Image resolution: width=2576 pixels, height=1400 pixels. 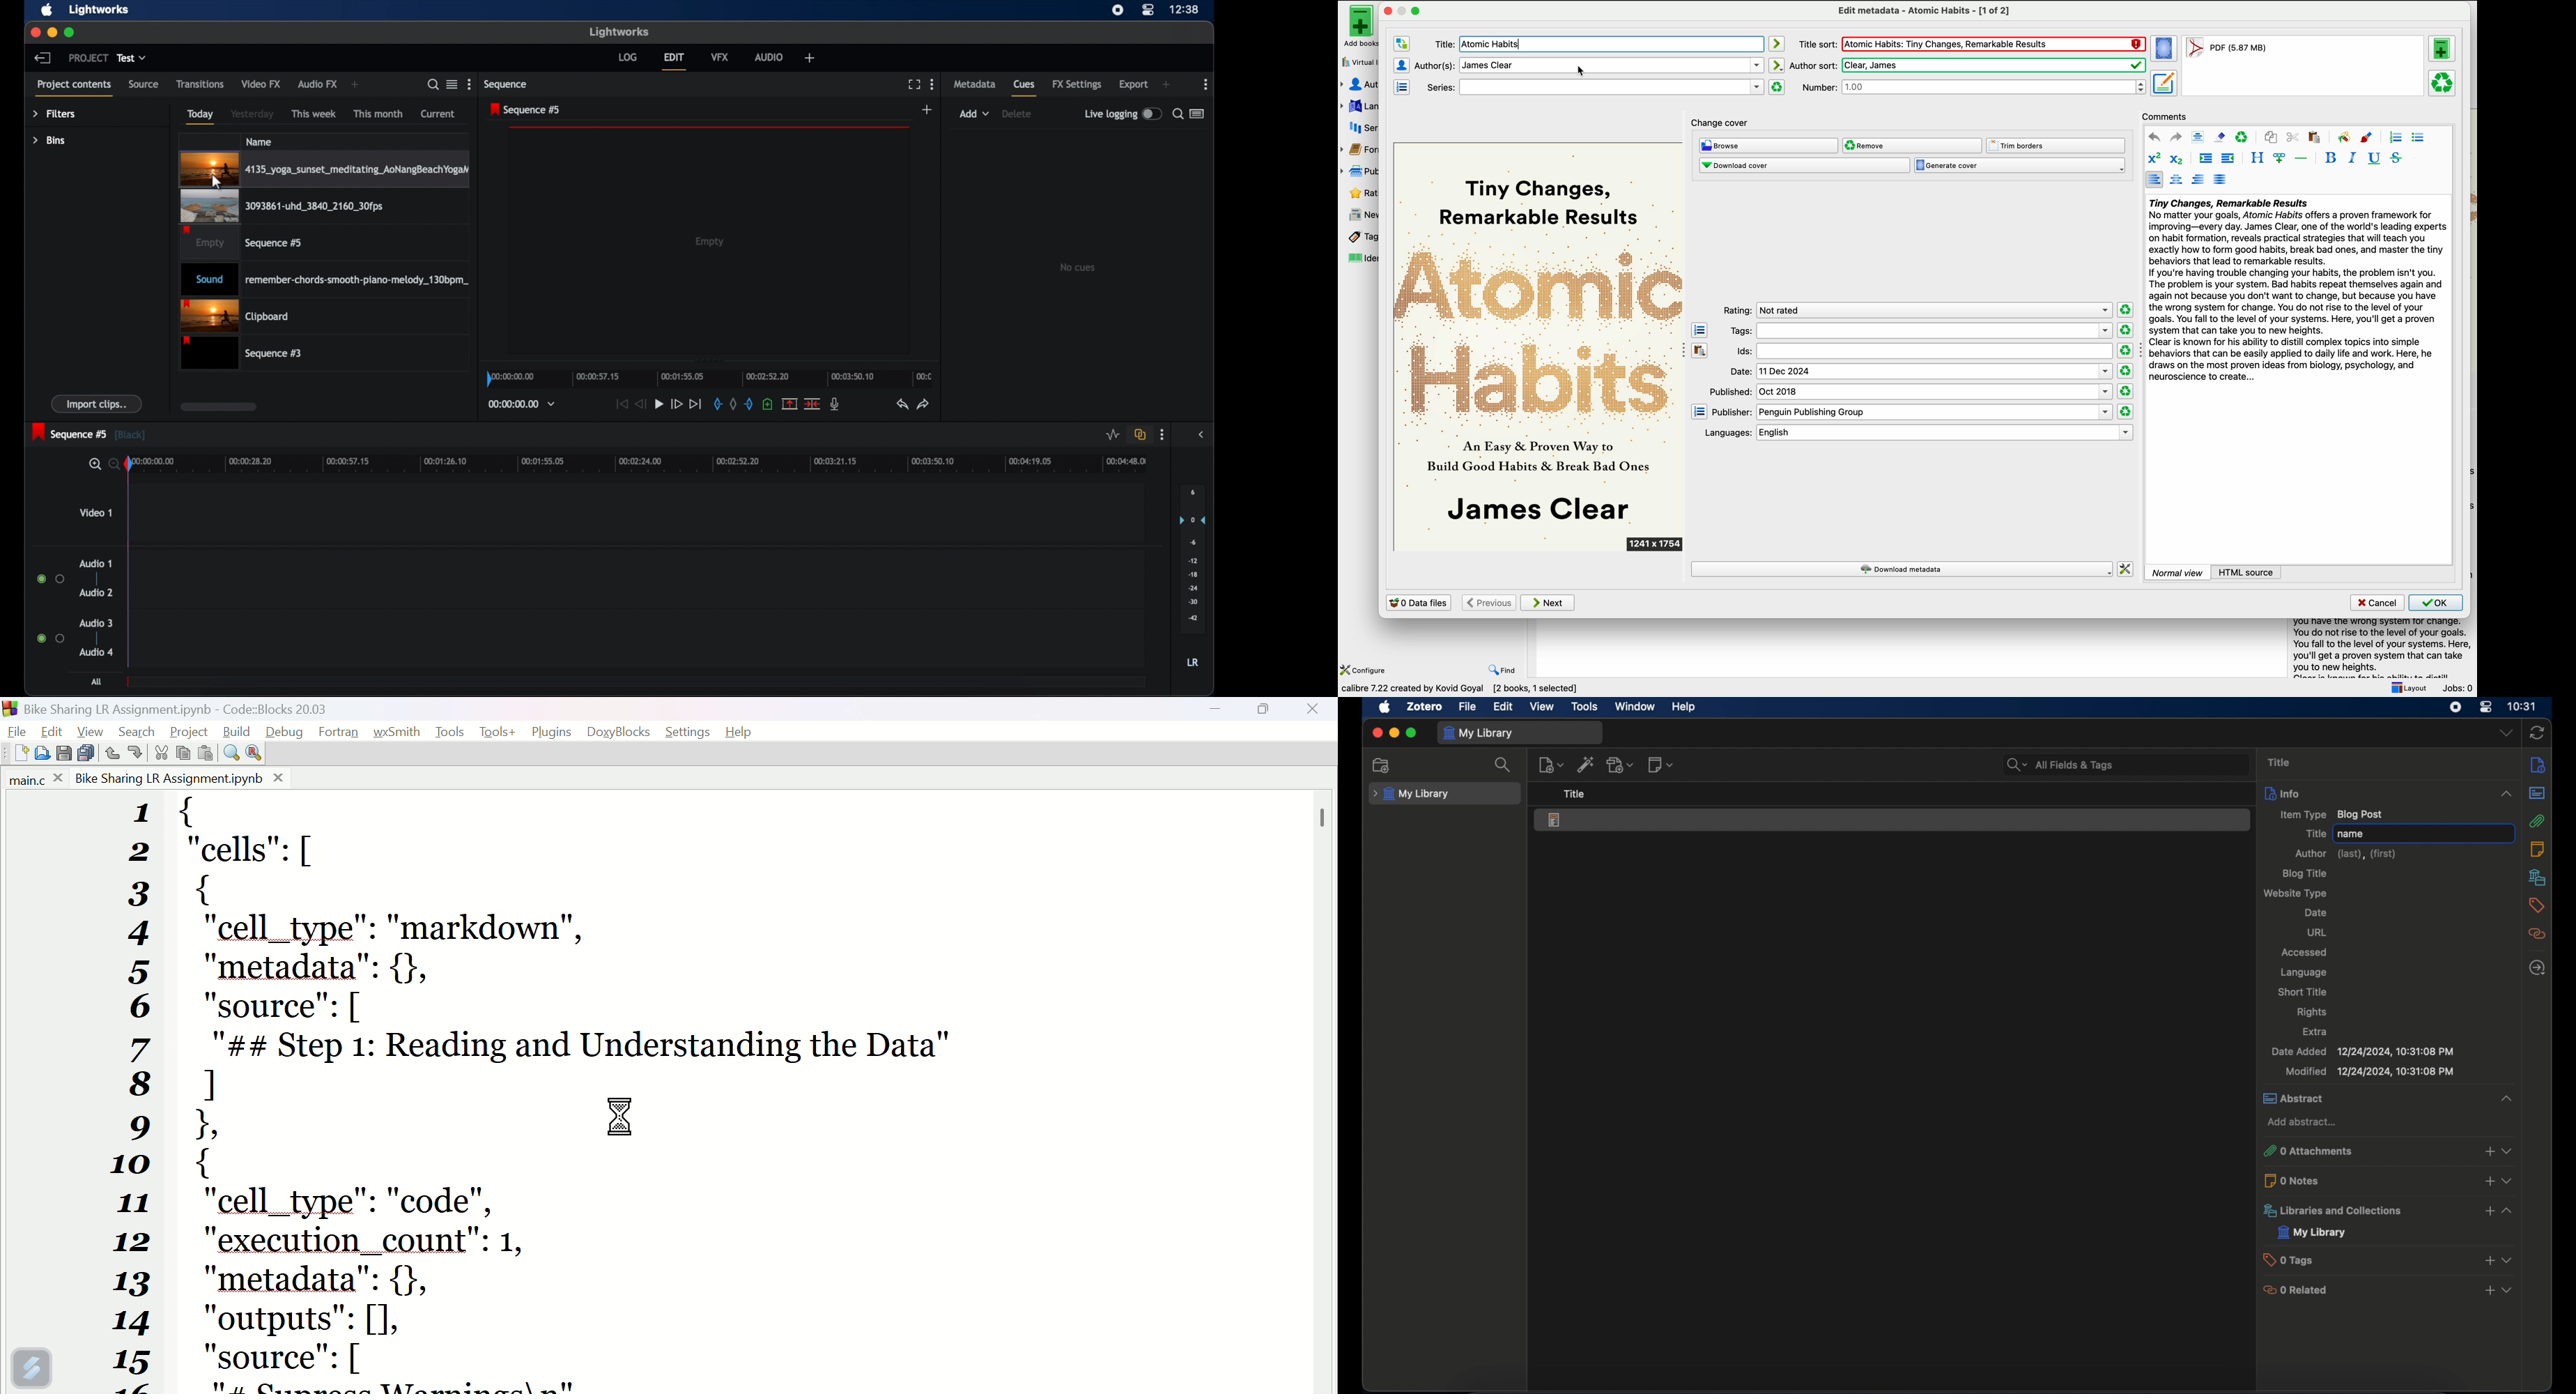 What do you see at coordinates (2346, 854) in the screenshot?
I see `author` at bounding box center [2346, 854].